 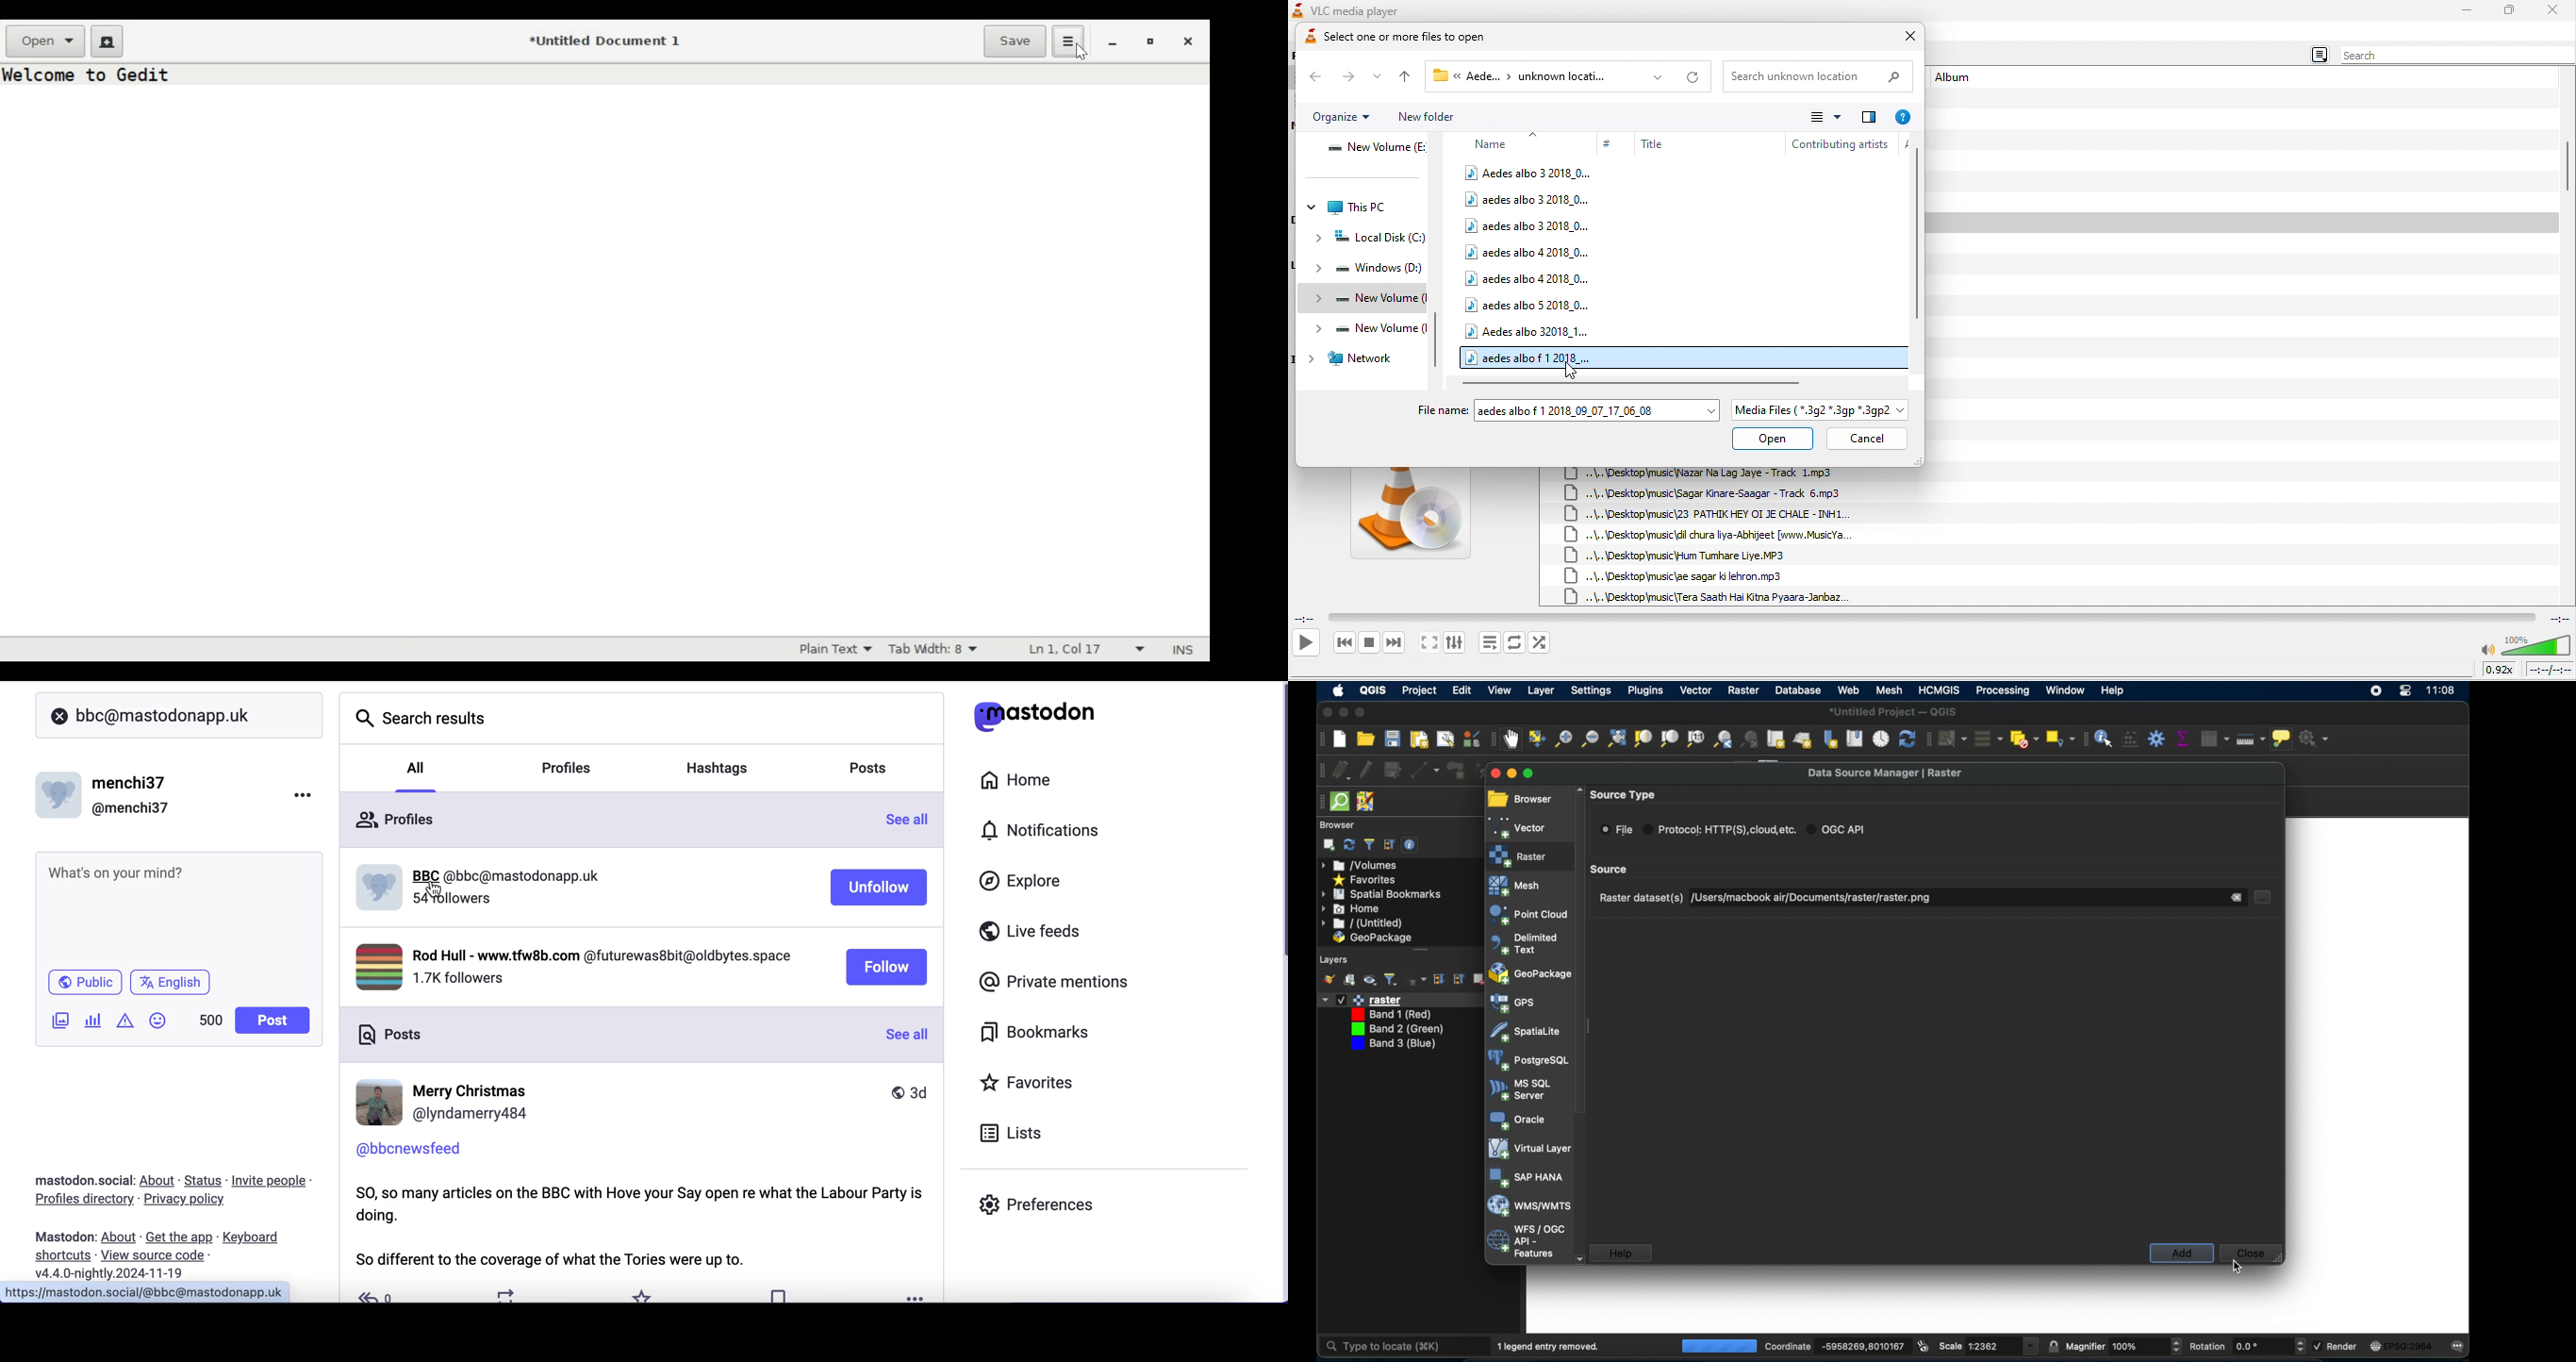 I want to click on close, so click(x=60, y=717).